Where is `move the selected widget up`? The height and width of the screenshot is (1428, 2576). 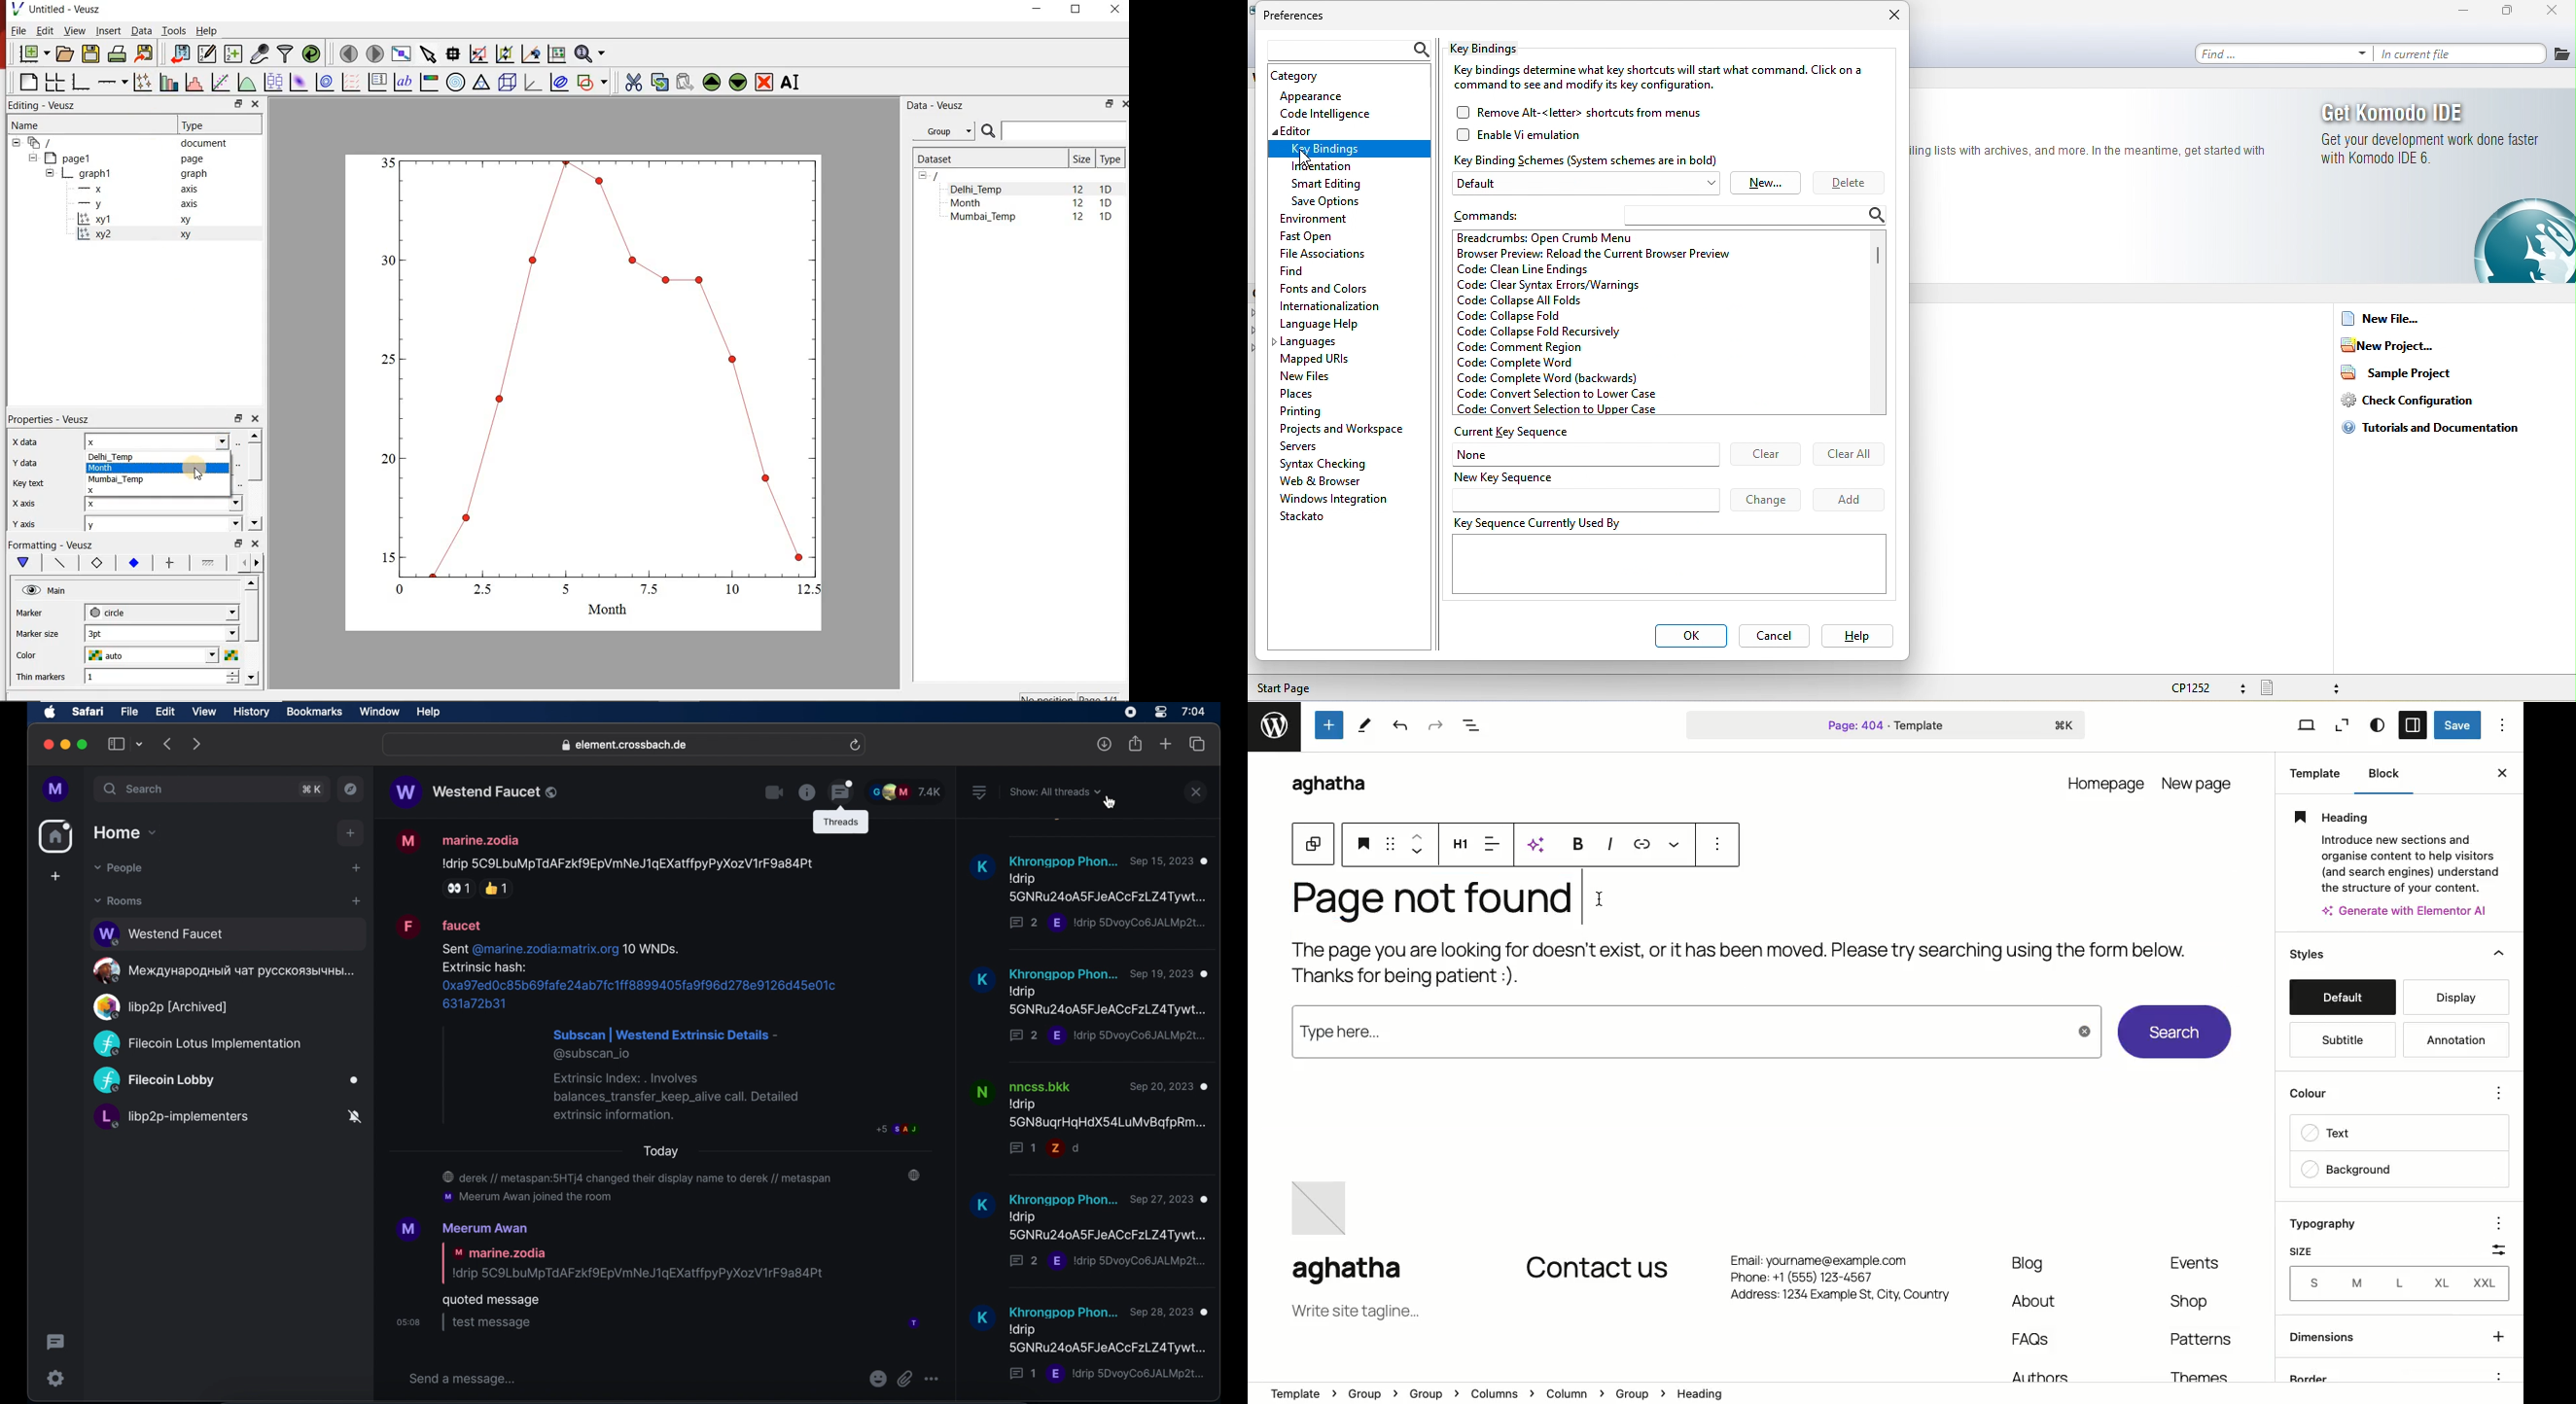
move the selected widget up is located at coordinates (712, 82).